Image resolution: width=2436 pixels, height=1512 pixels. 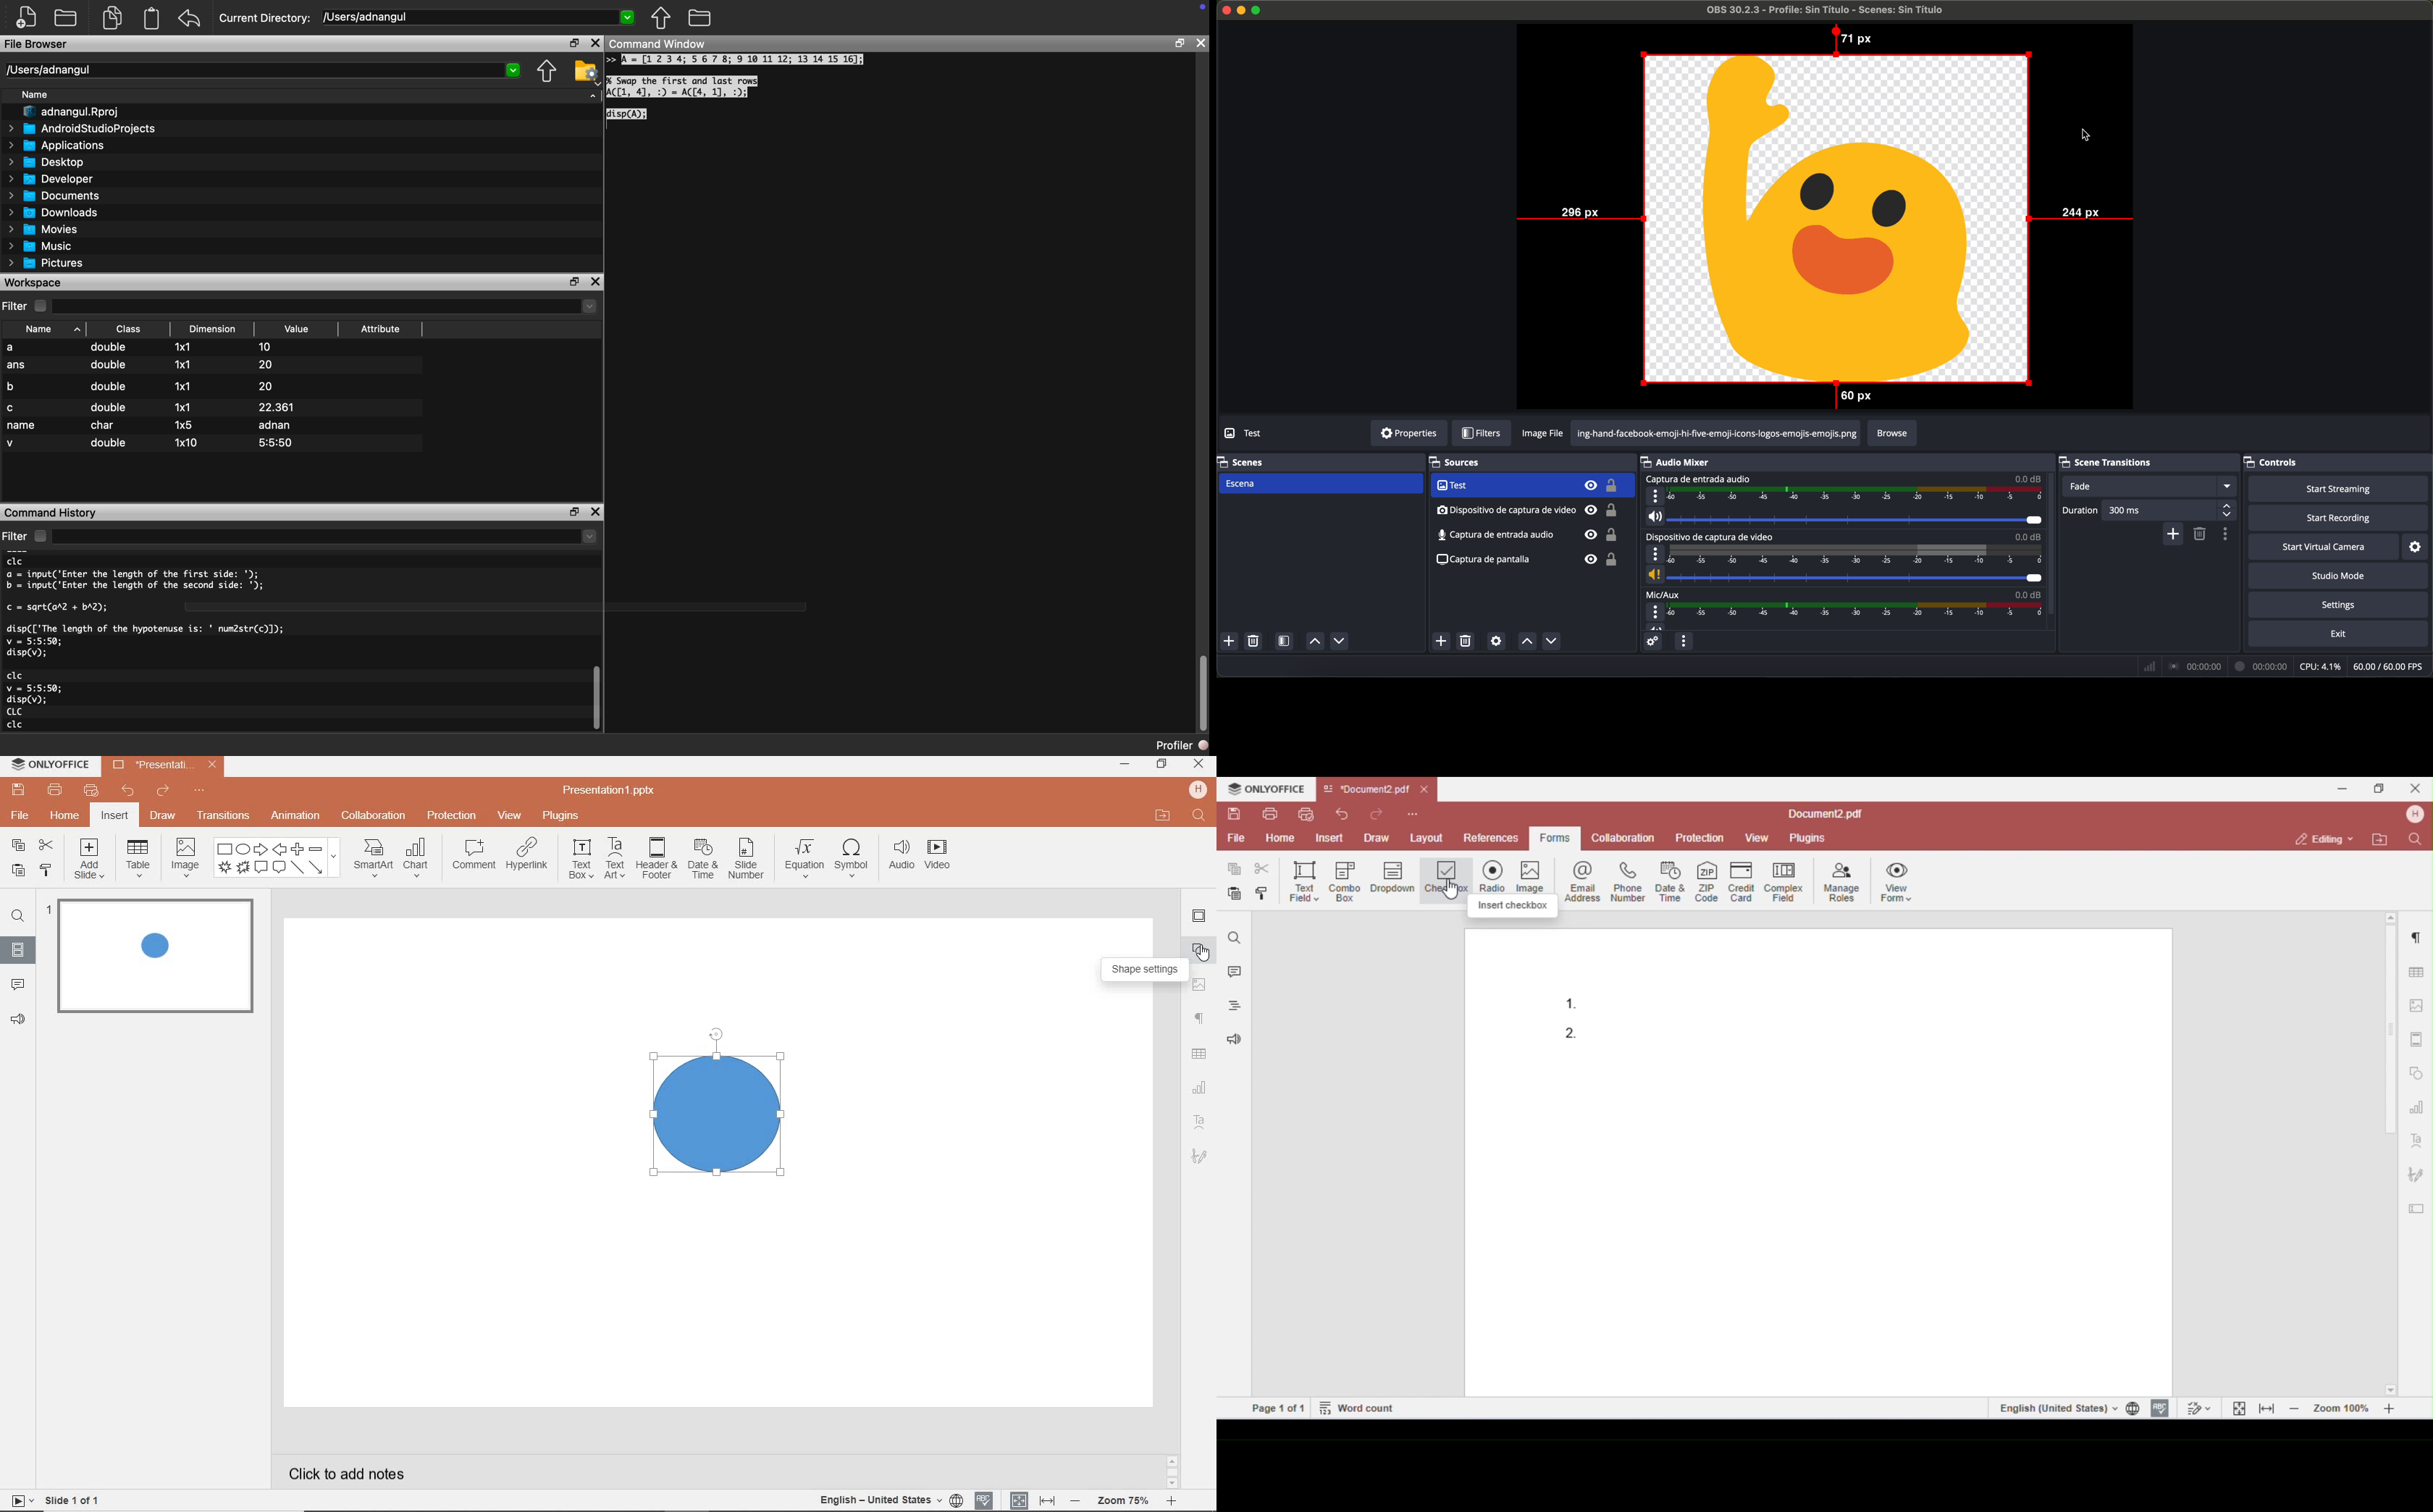 What do you see at coordinates (1481, 434) in the screenshot?
I see `filters` at bounding box center [1481, 434].